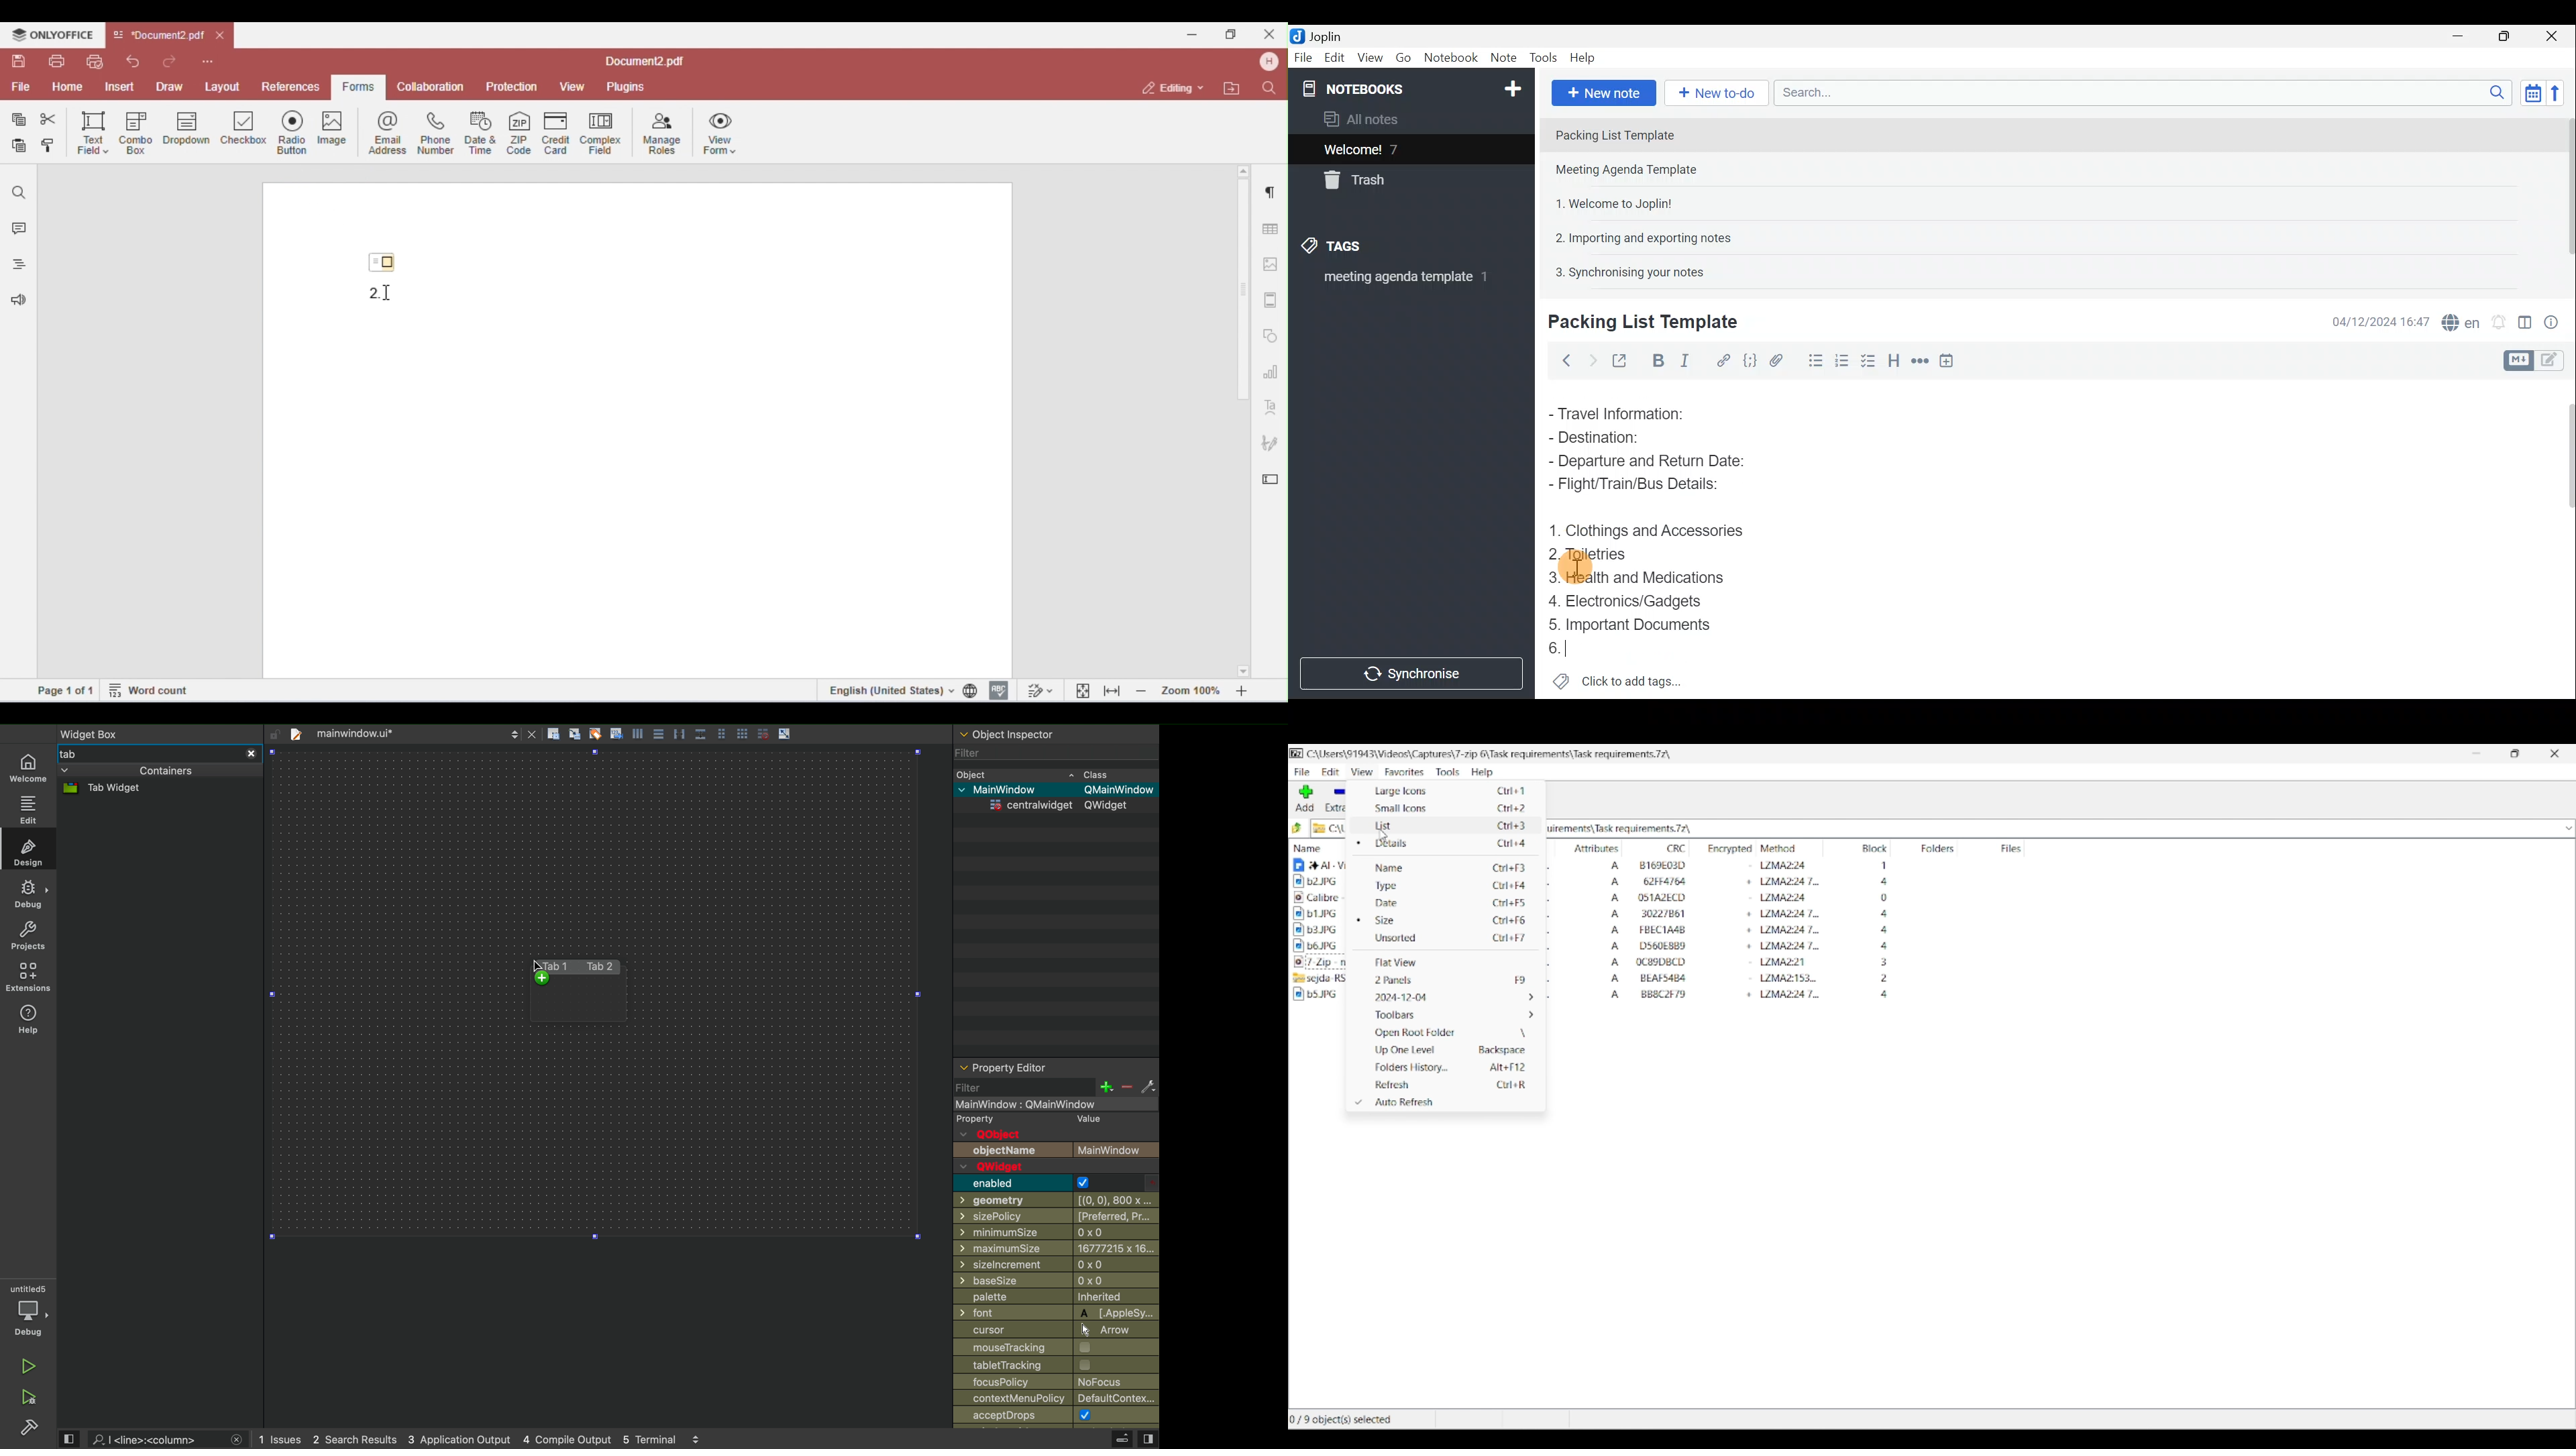  I want to click on focuspolicy, so click(1058, 1383).